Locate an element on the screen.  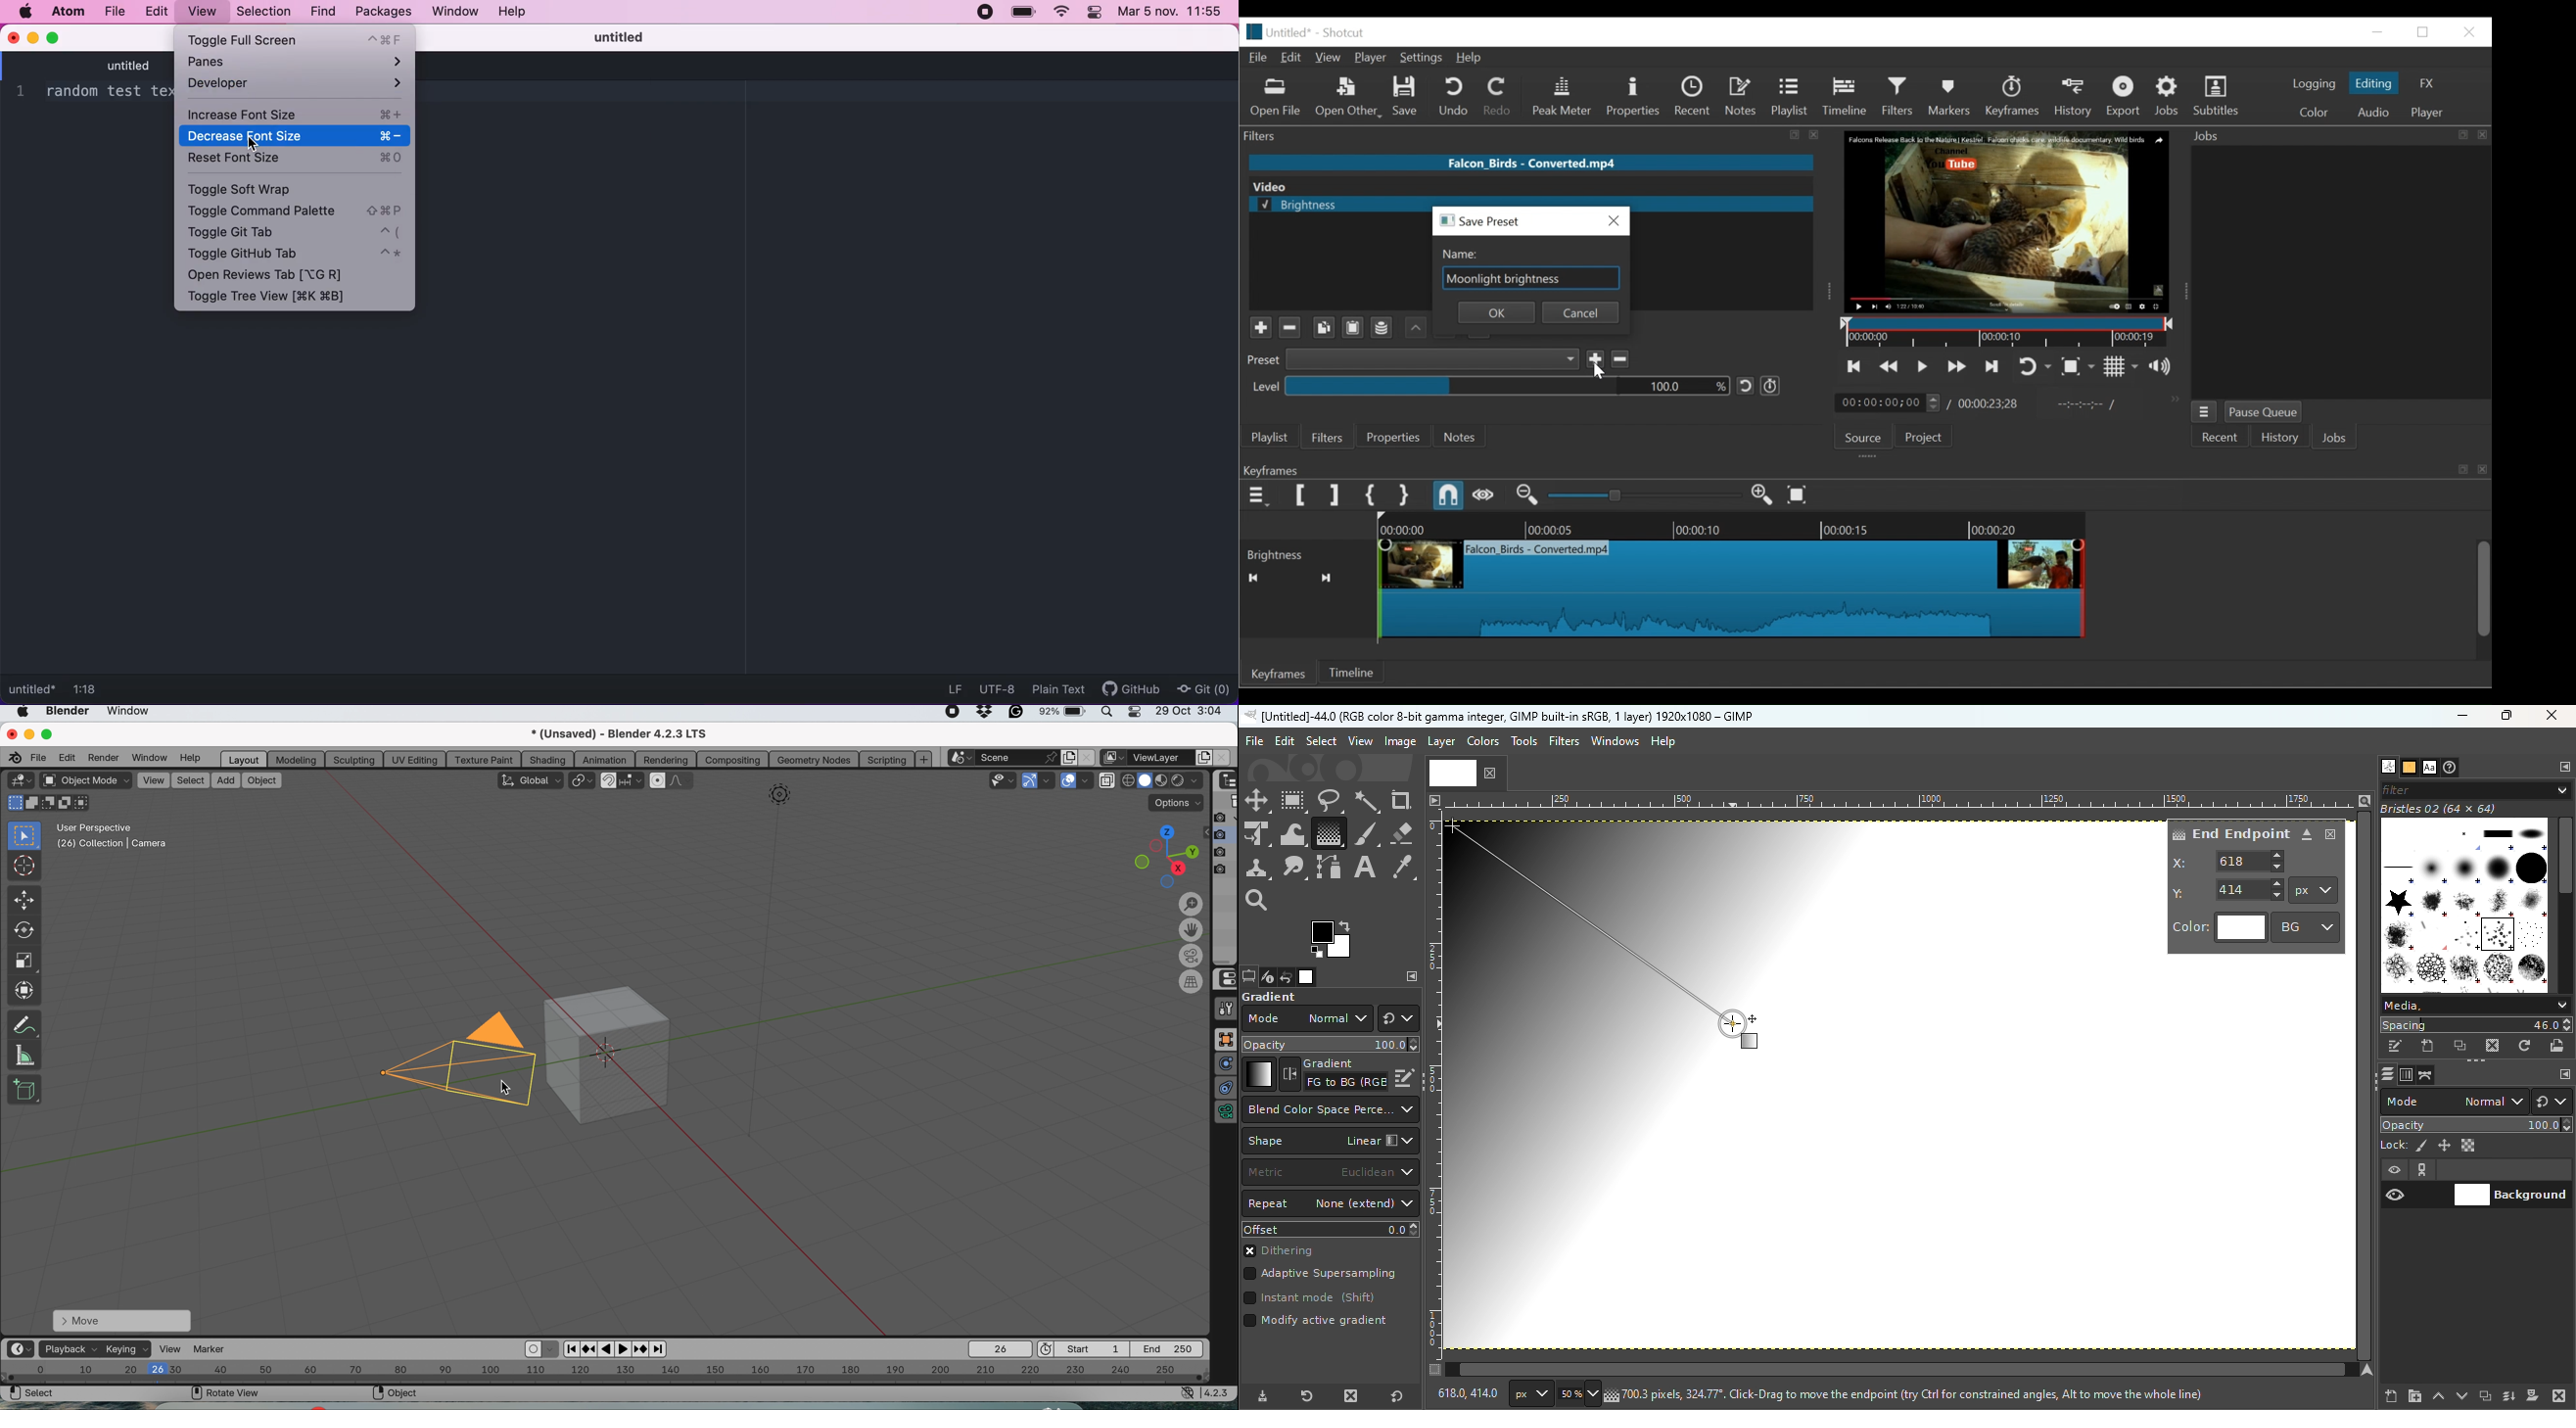
FX is located at coordinates (2427, 84).